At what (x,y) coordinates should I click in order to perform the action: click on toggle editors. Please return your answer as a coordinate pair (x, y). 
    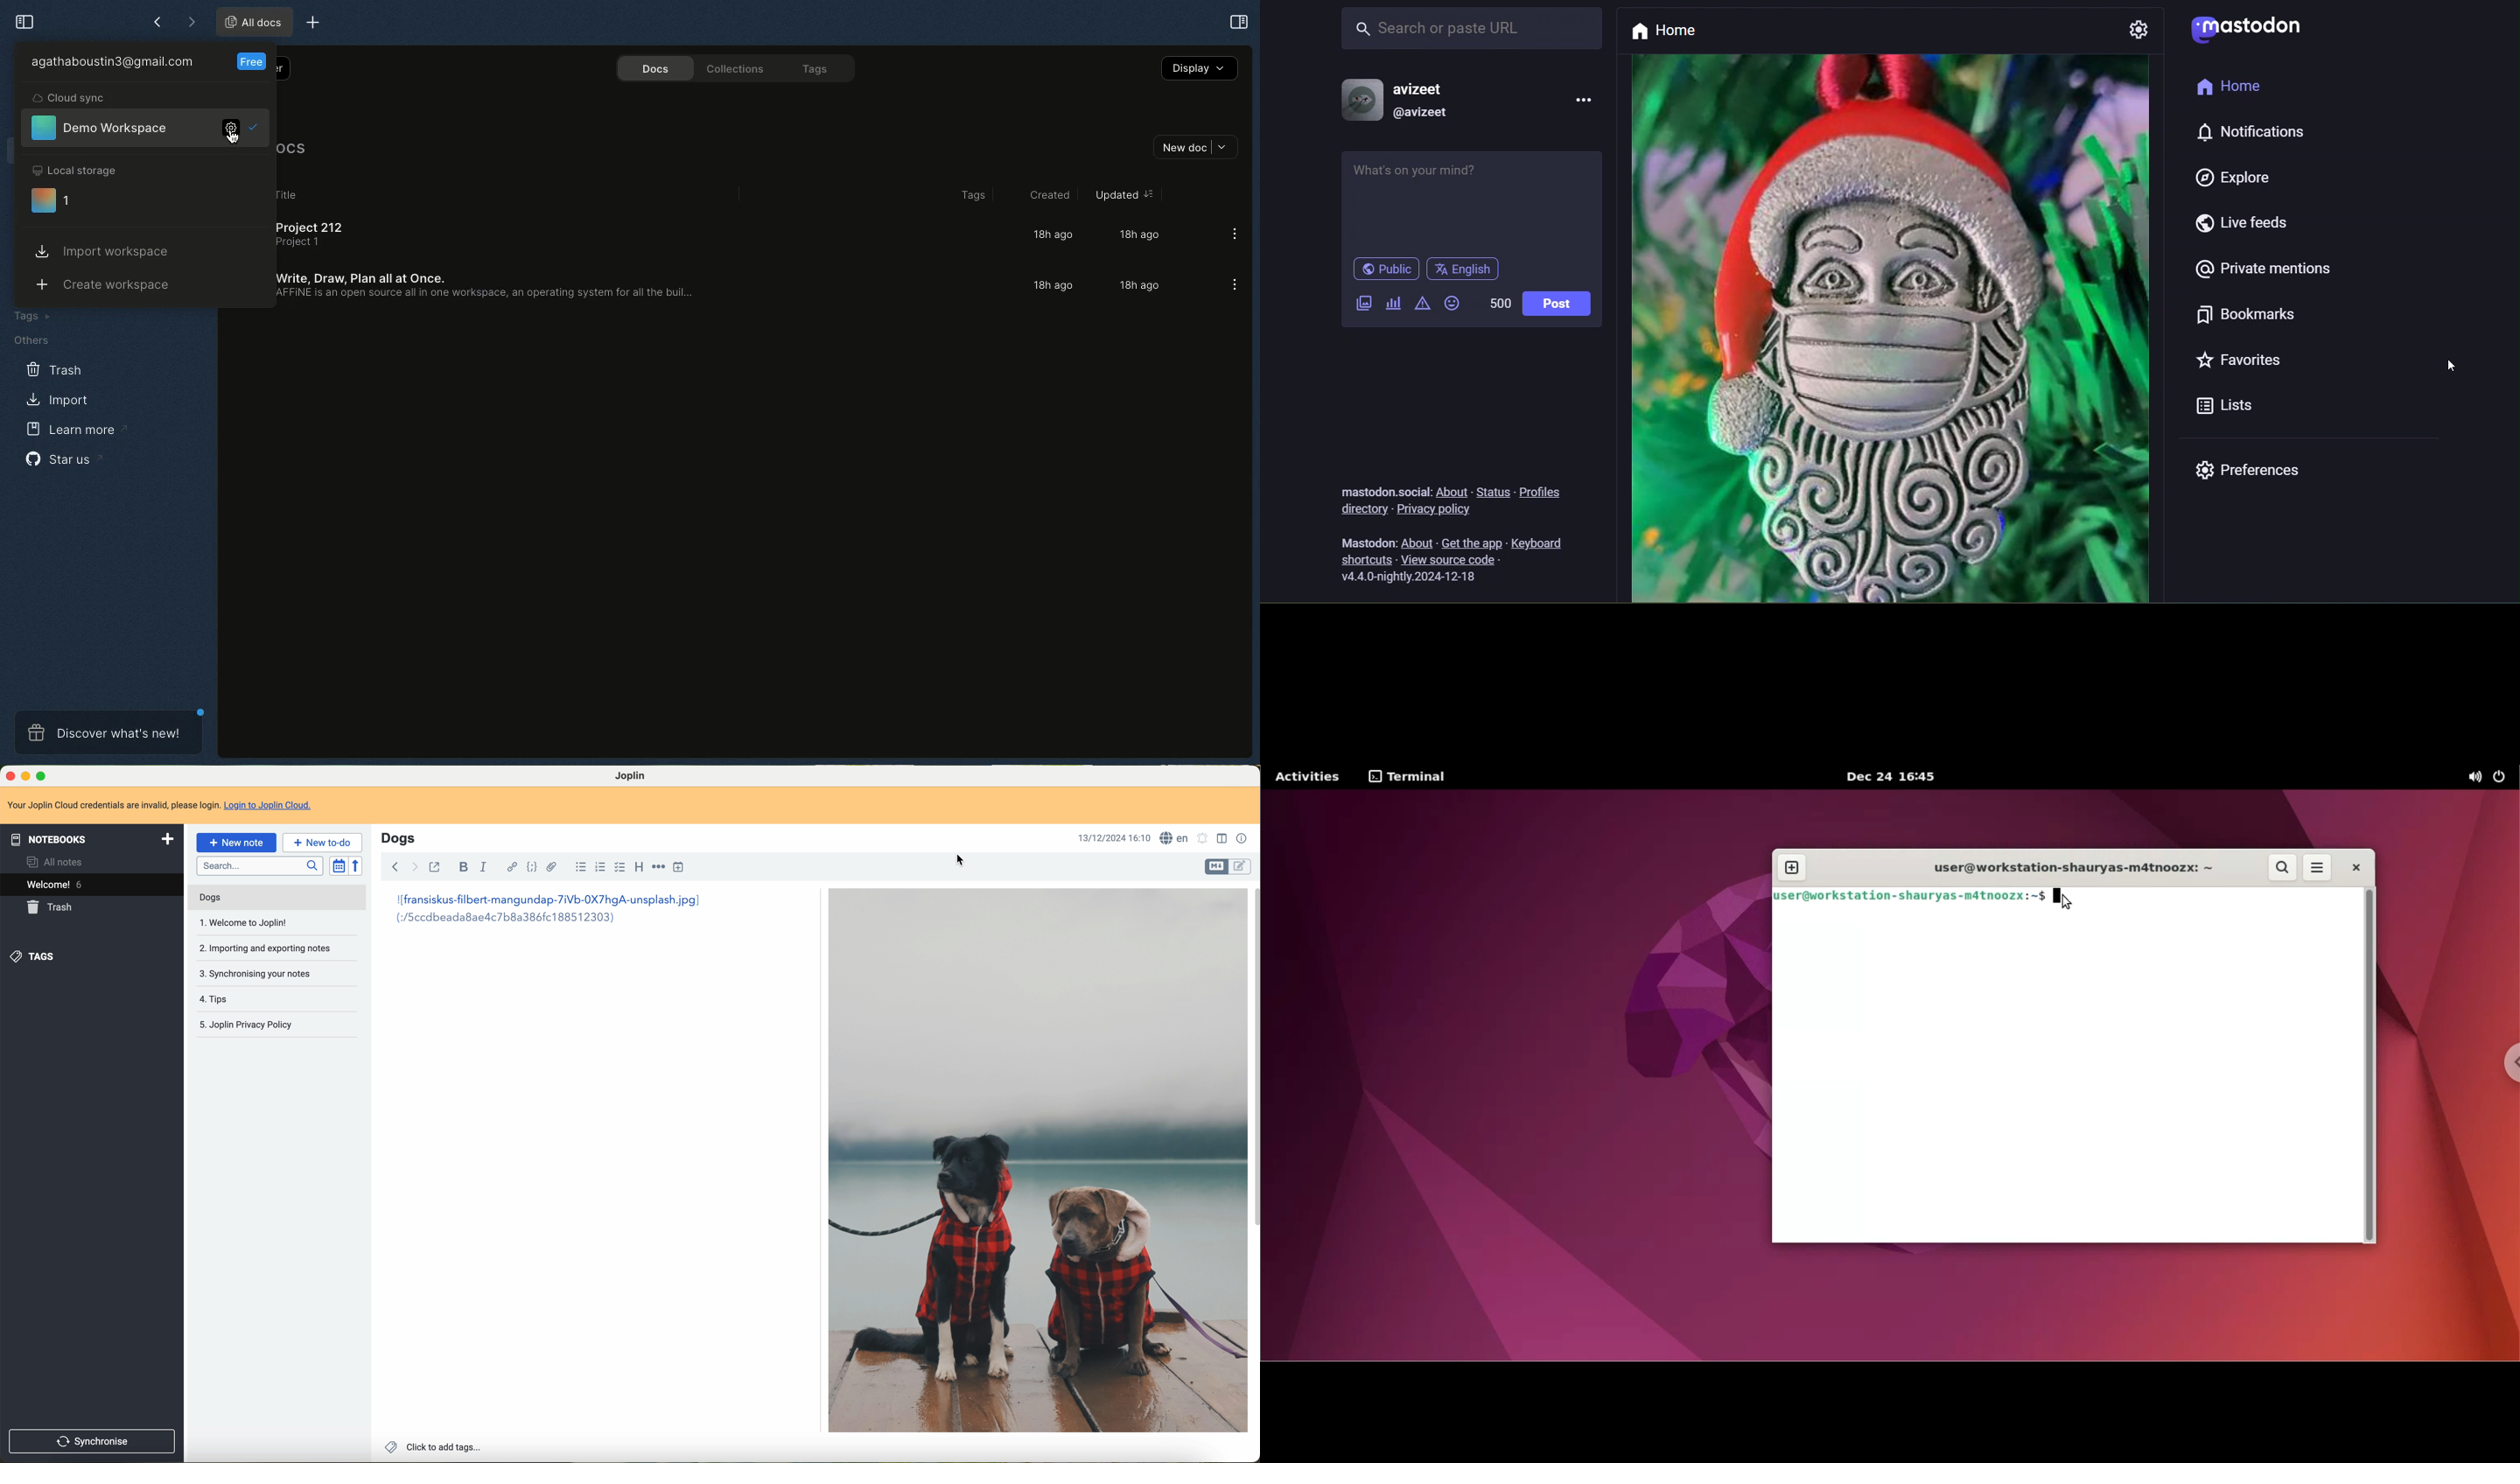
    Looking at the image, I should click on (1217, 866).